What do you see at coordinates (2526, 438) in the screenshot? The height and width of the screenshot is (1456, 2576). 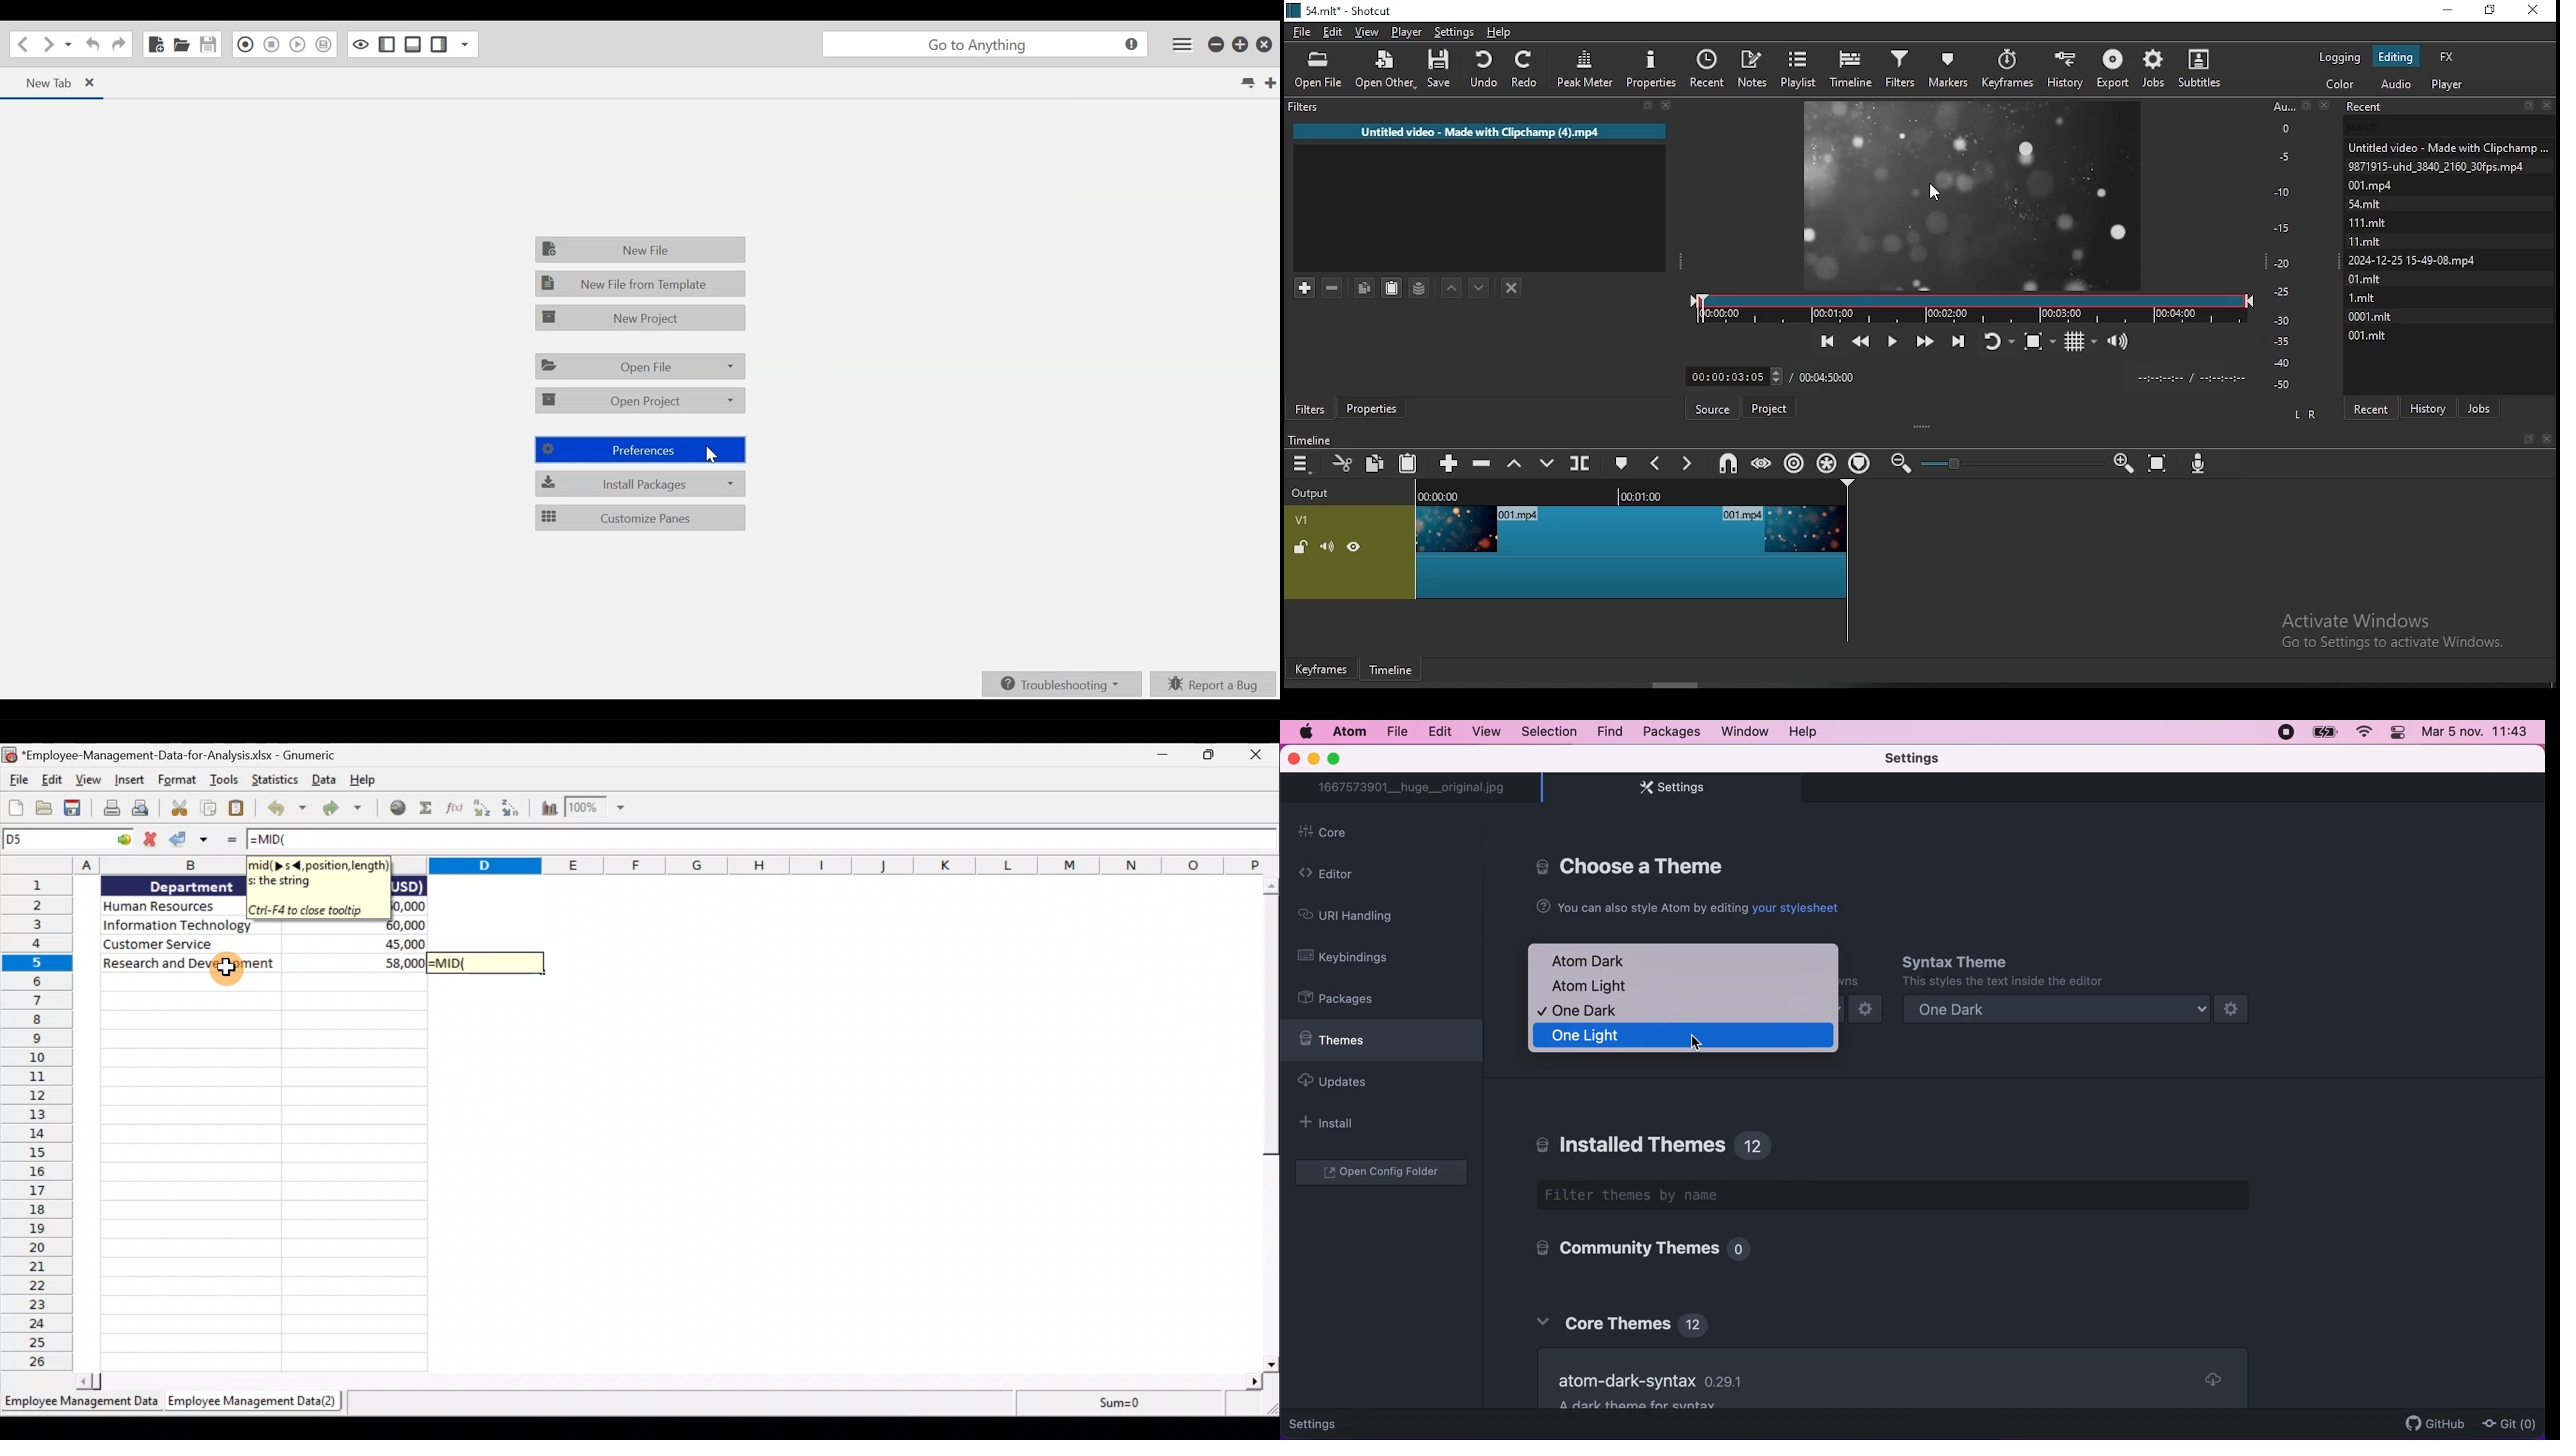 I see `bookmark` at bounding box center [2526, 438].